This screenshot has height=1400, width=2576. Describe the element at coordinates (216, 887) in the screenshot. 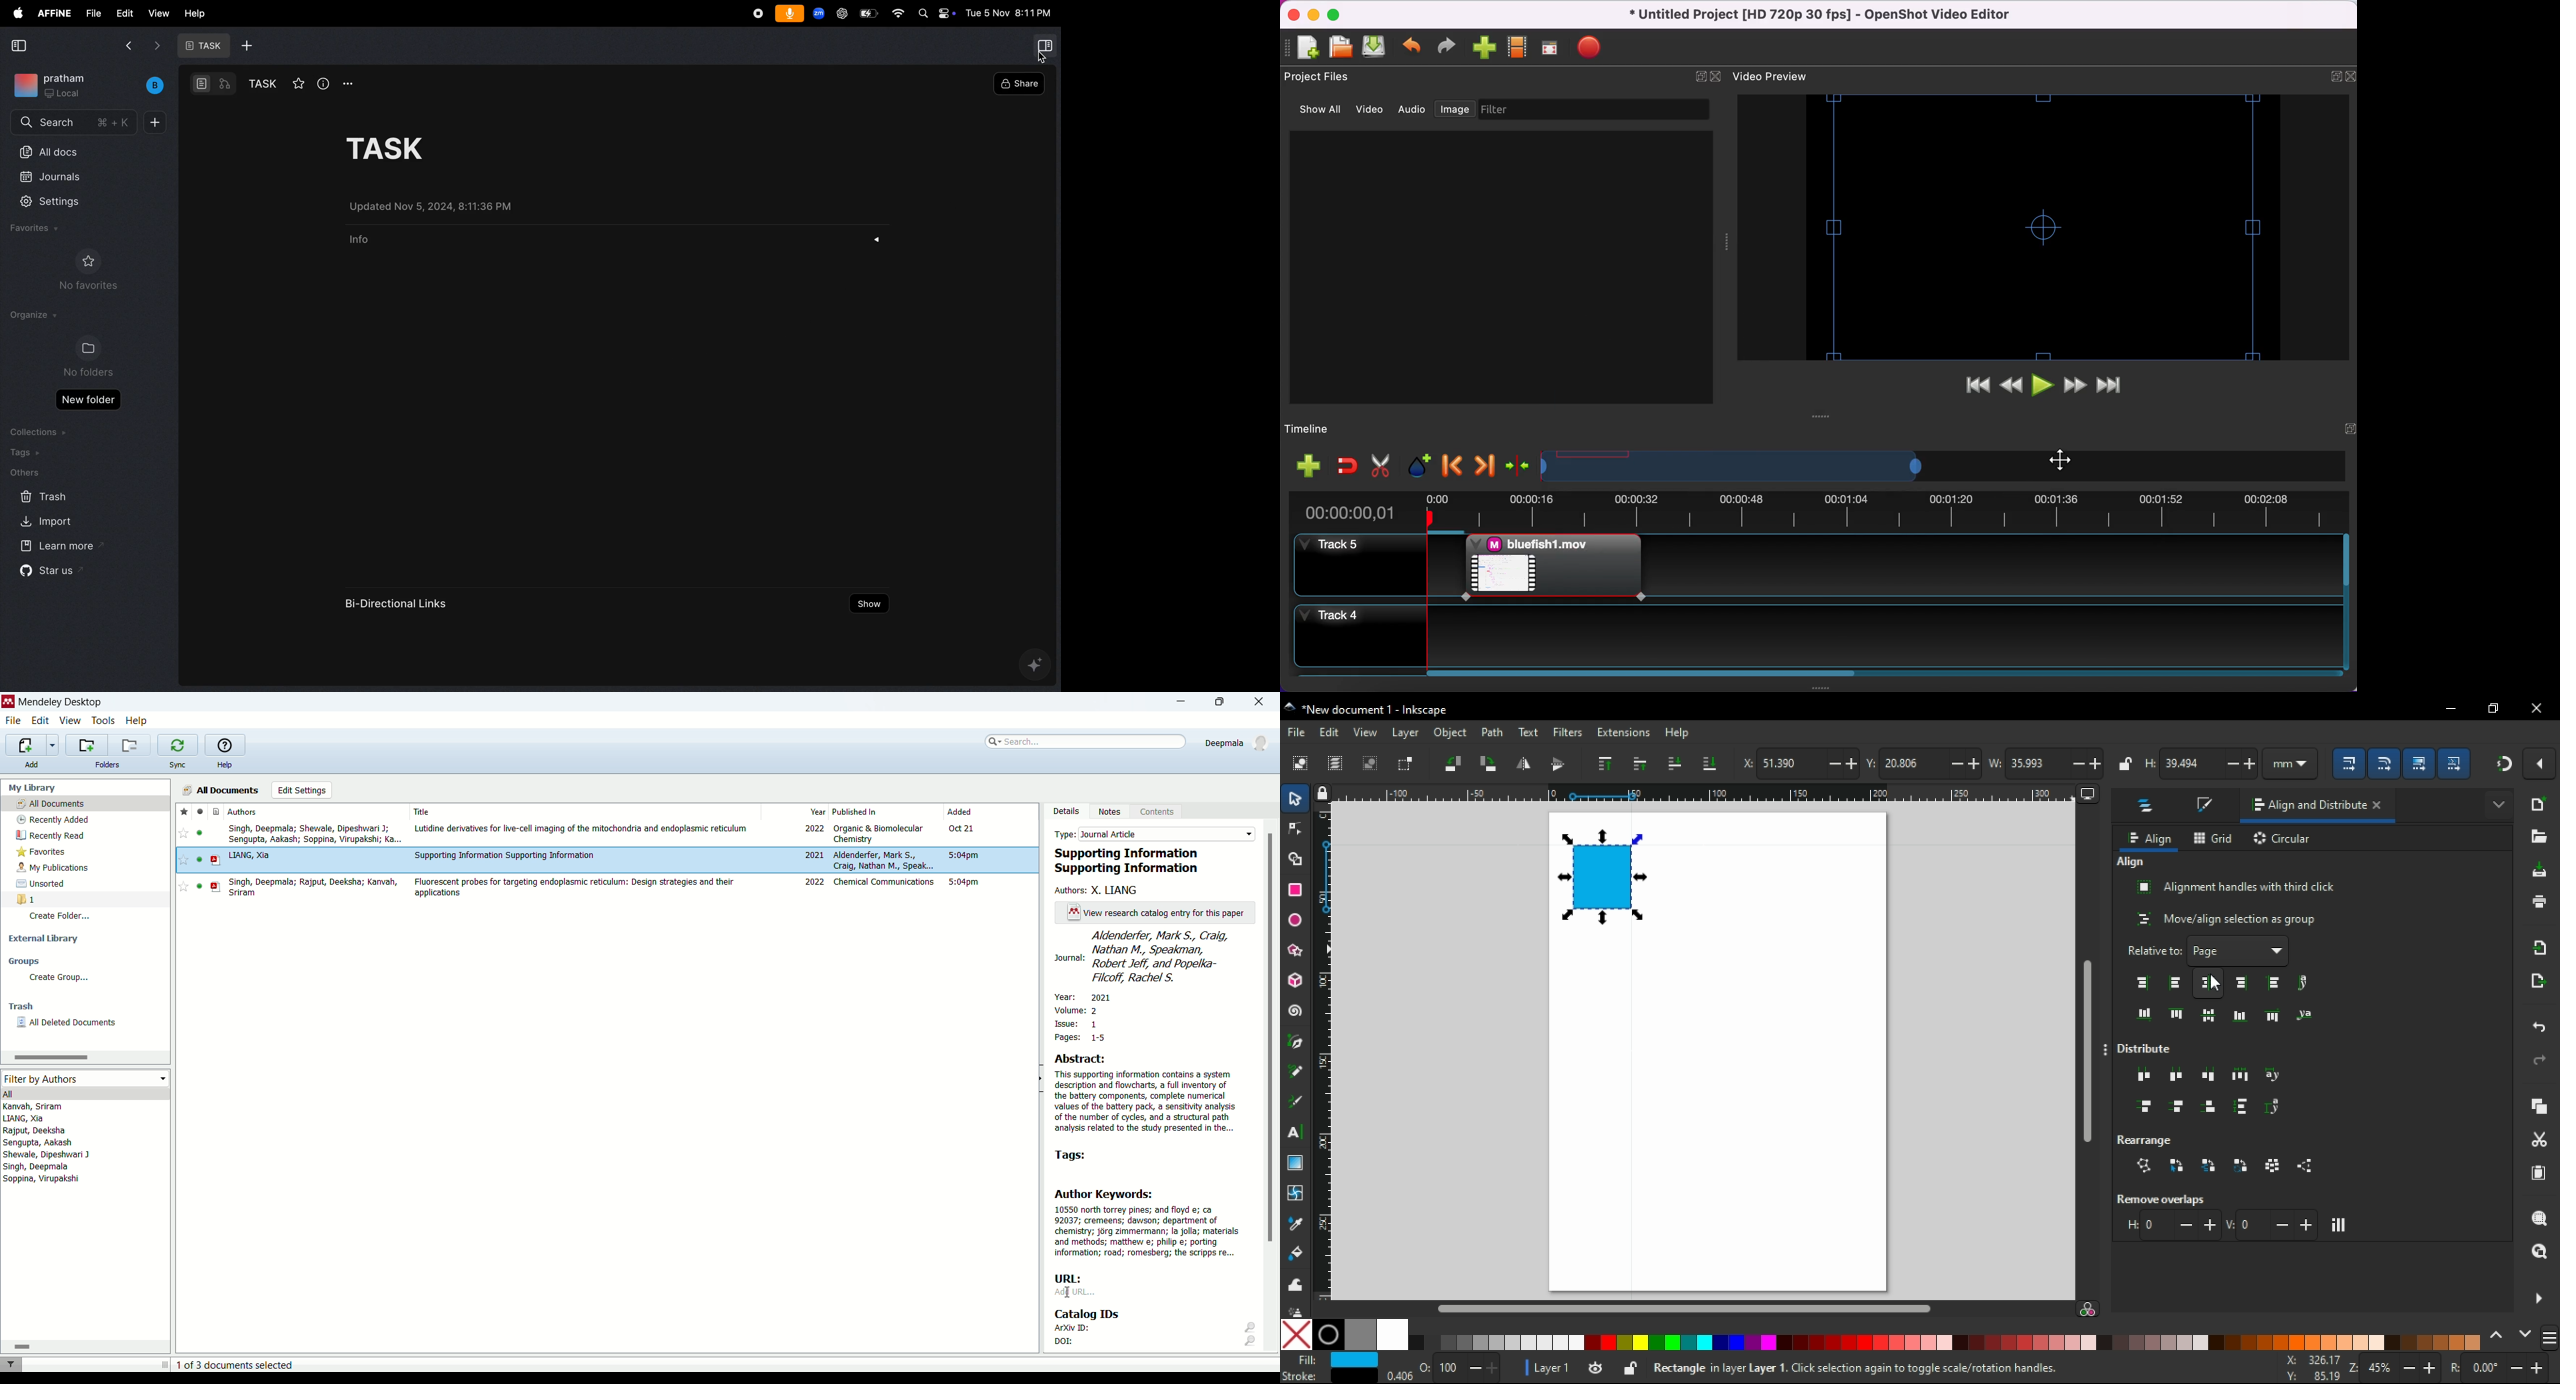

I see `PDF` at that location.